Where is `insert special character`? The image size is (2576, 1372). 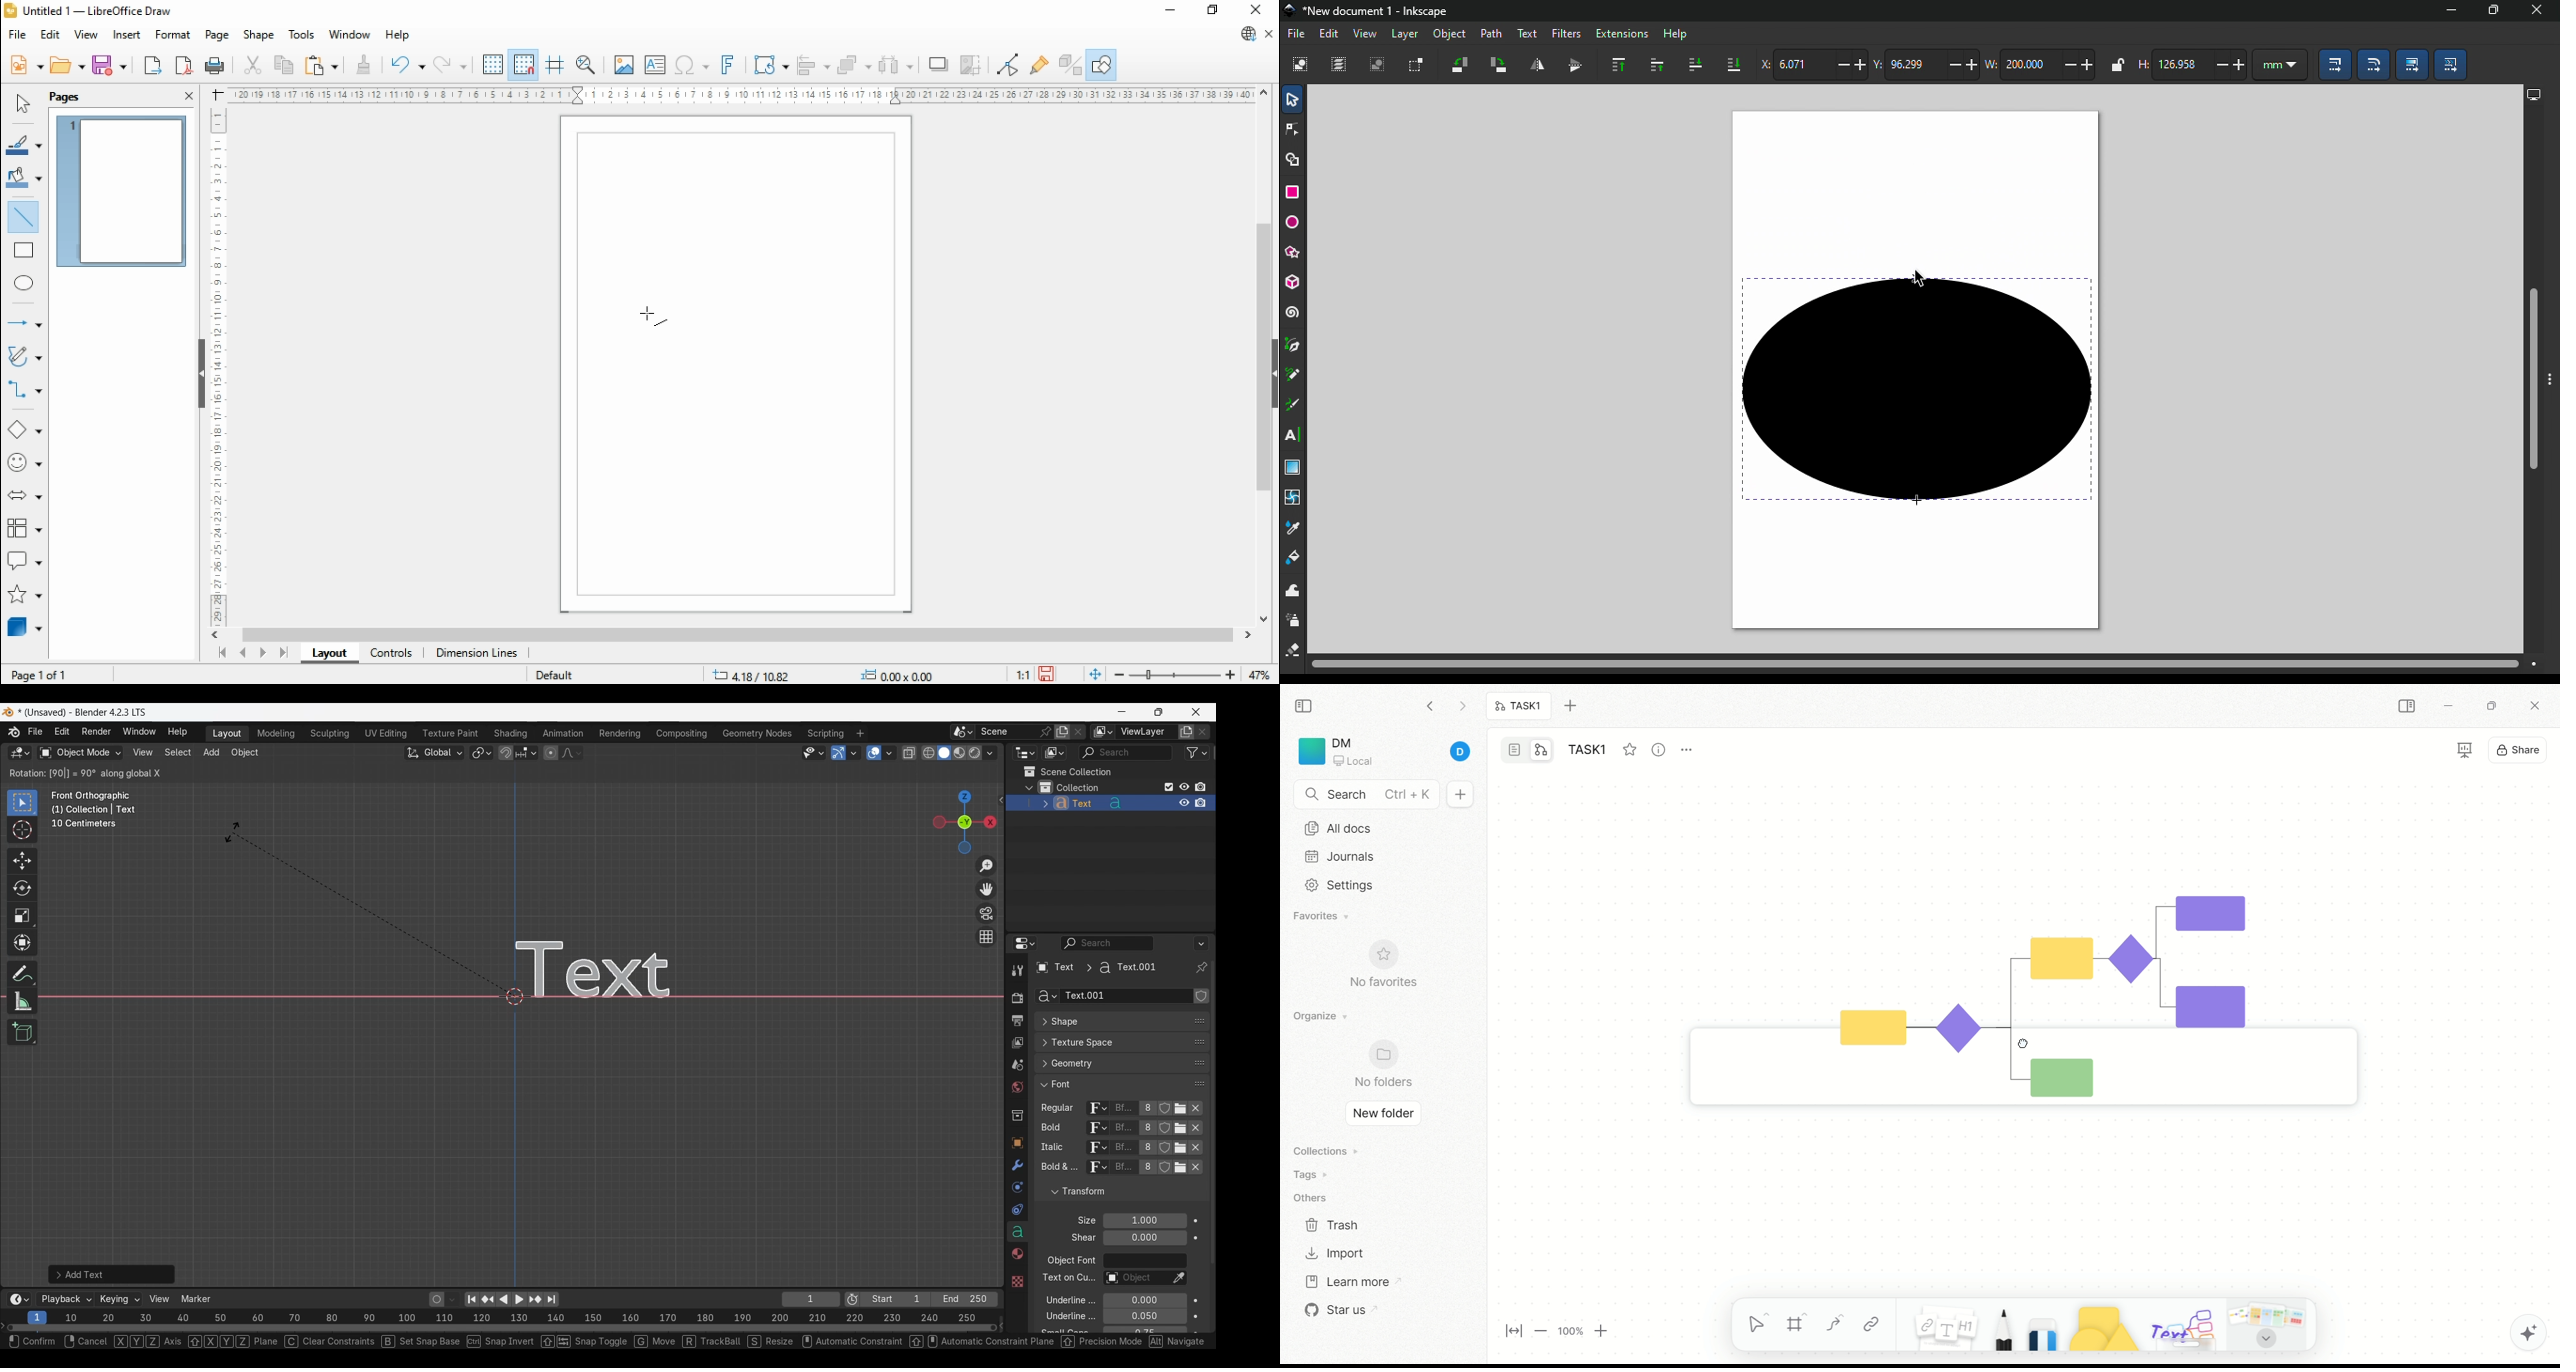
insert special character is located at coordinates (690, 65).